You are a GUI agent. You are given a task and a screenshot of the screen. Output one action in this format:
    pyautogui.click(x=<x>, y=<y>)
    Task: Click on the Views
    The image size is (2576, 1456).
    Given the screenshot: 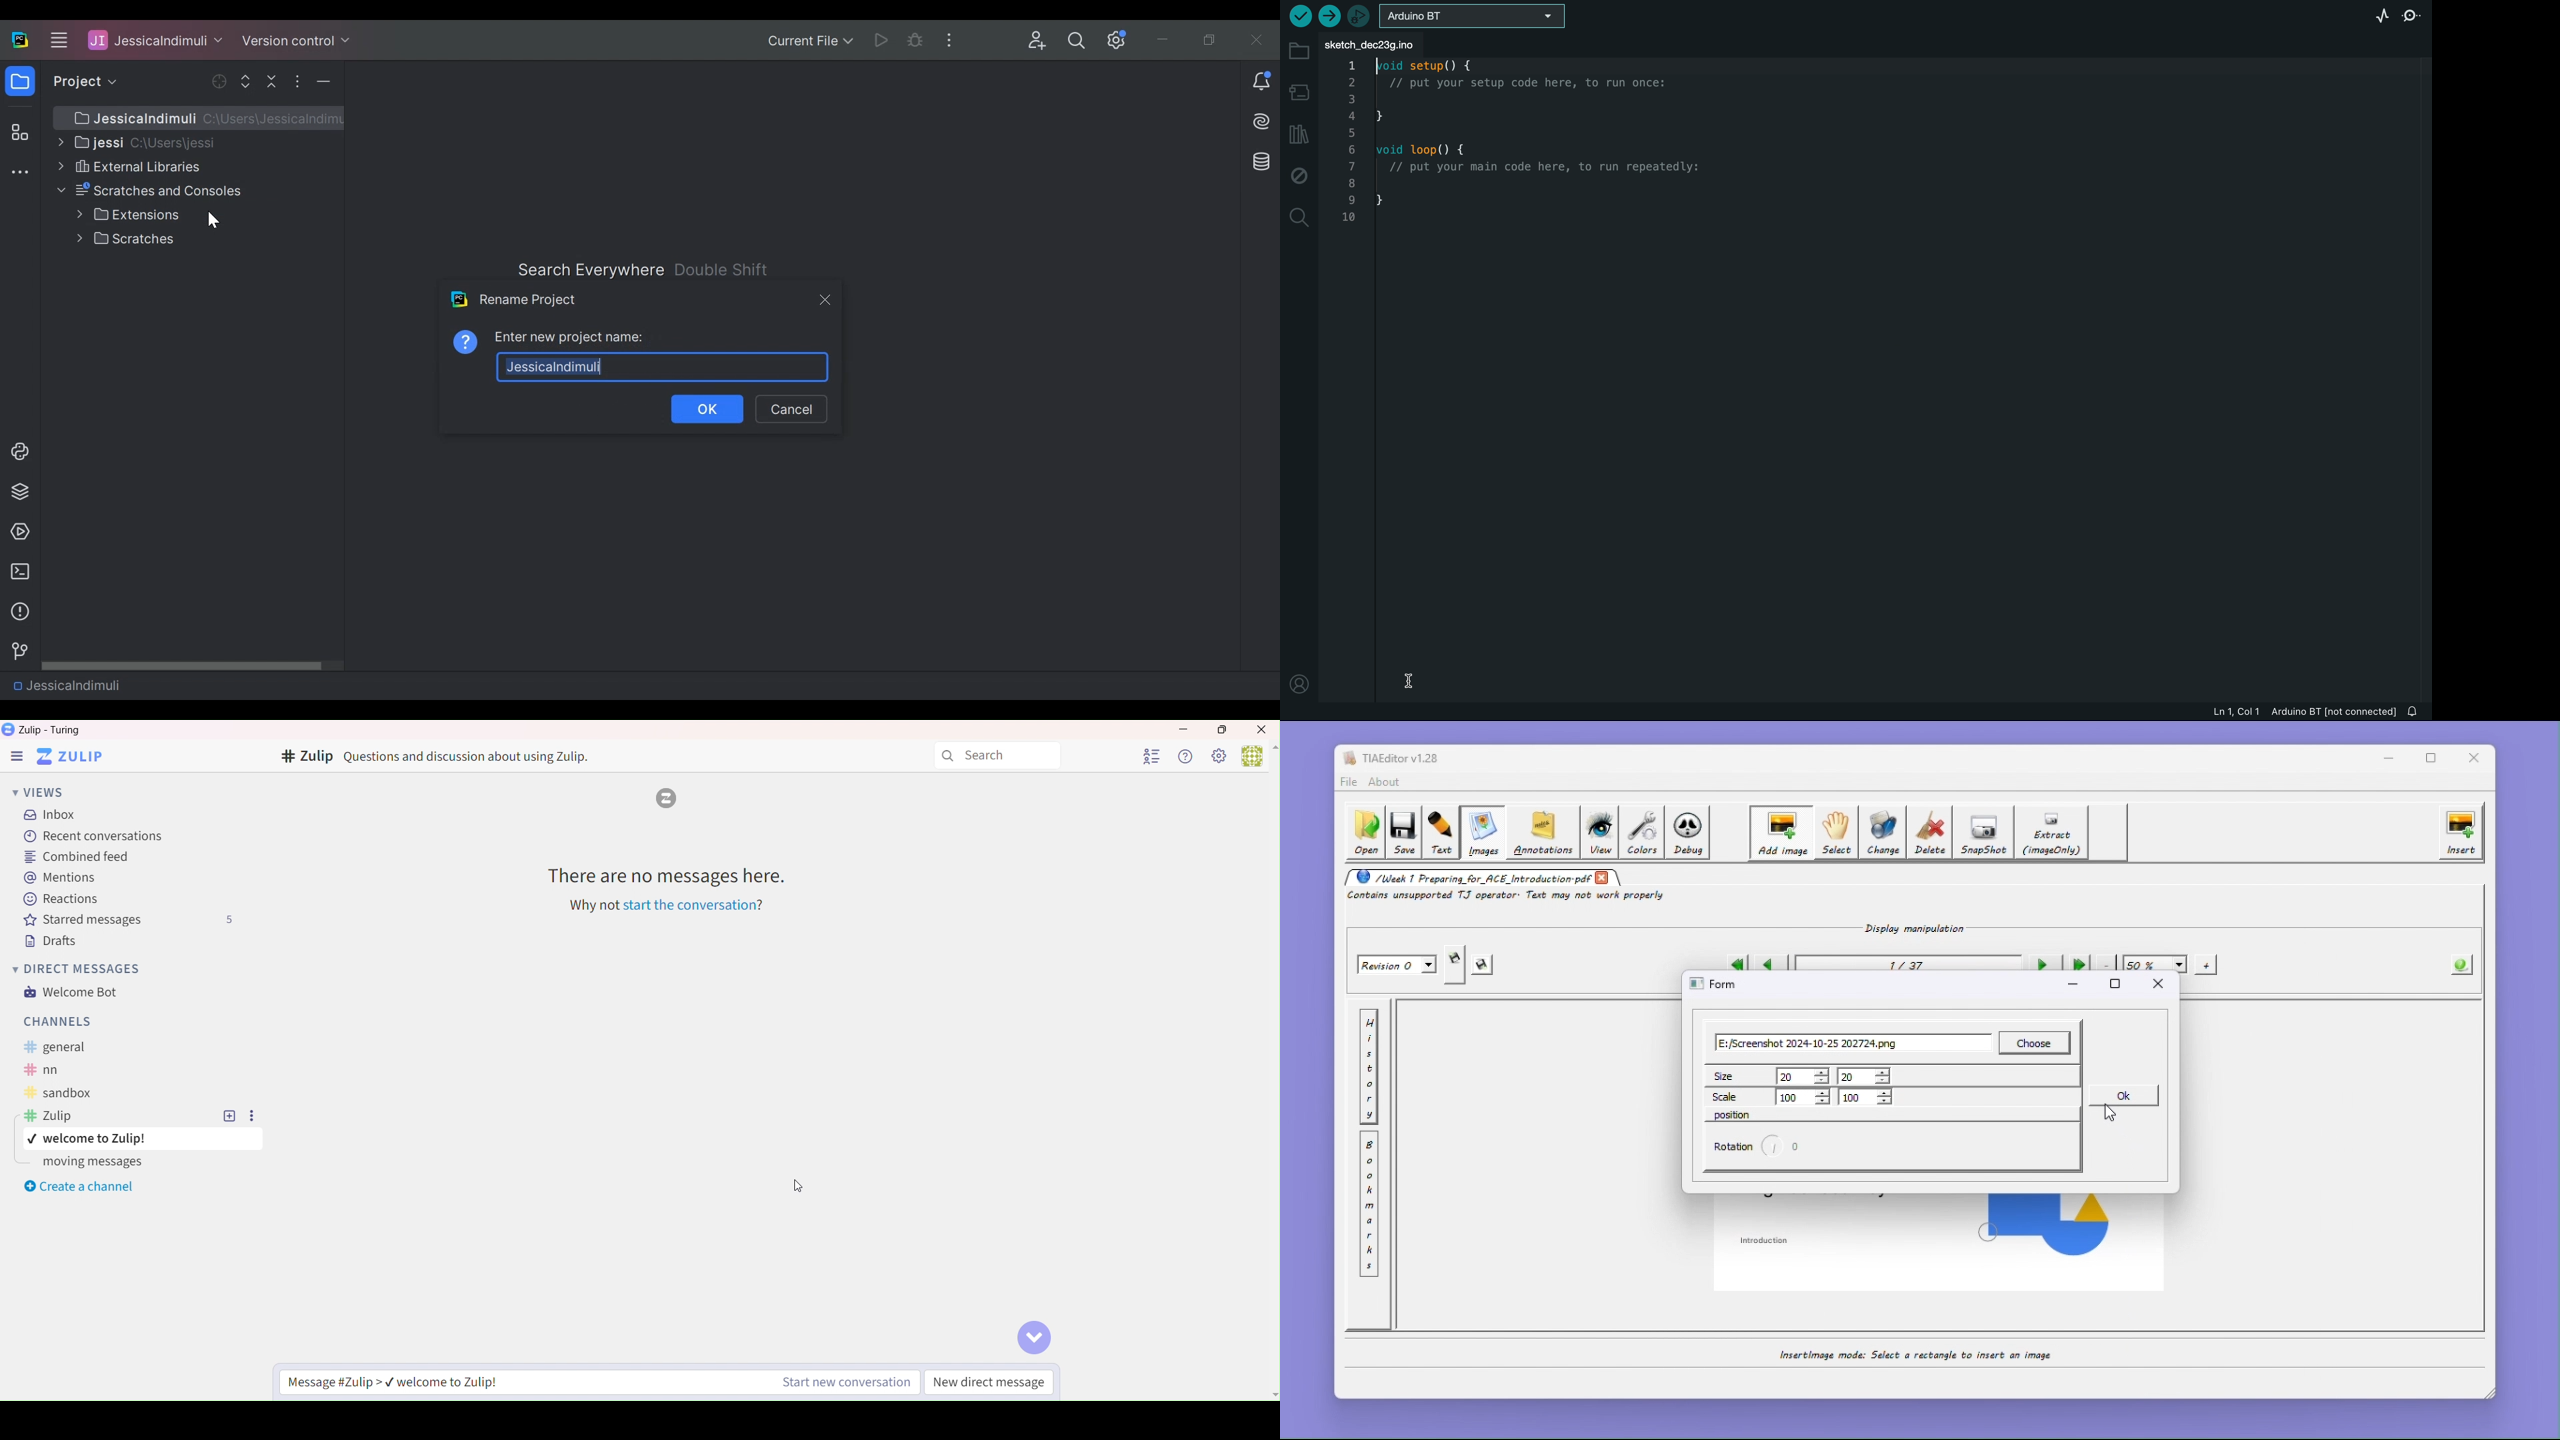 What is the action you would take?
    pyautogui.click(x=36, y=792)
    